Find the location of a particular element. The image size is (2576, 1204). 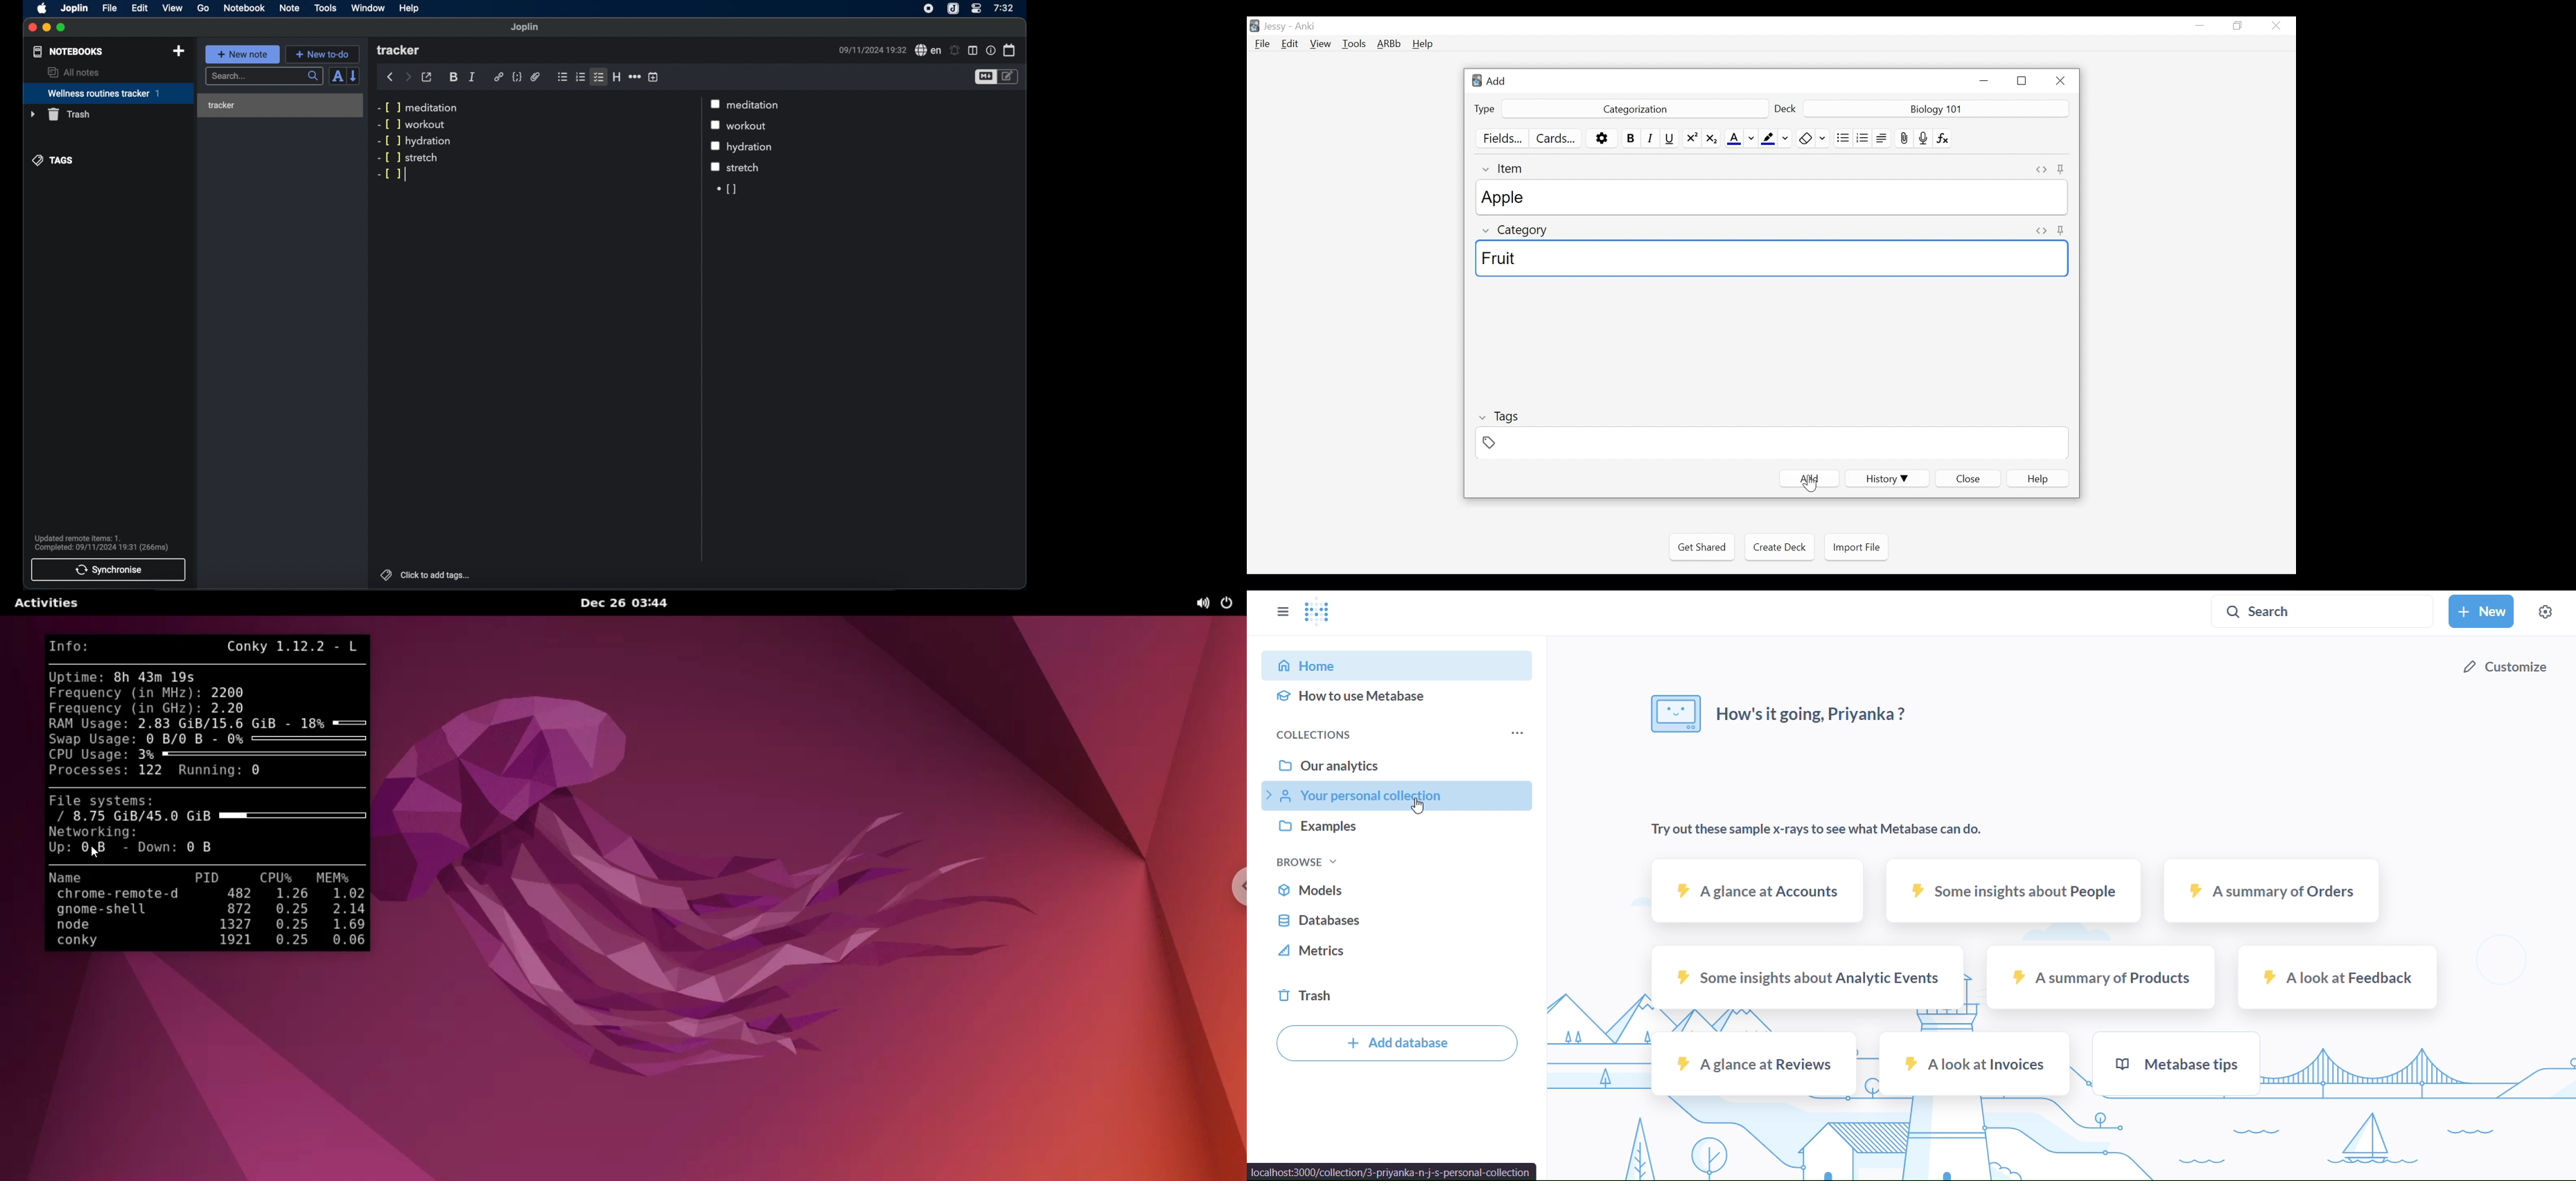

hydration is located at coordinates (752, 148).